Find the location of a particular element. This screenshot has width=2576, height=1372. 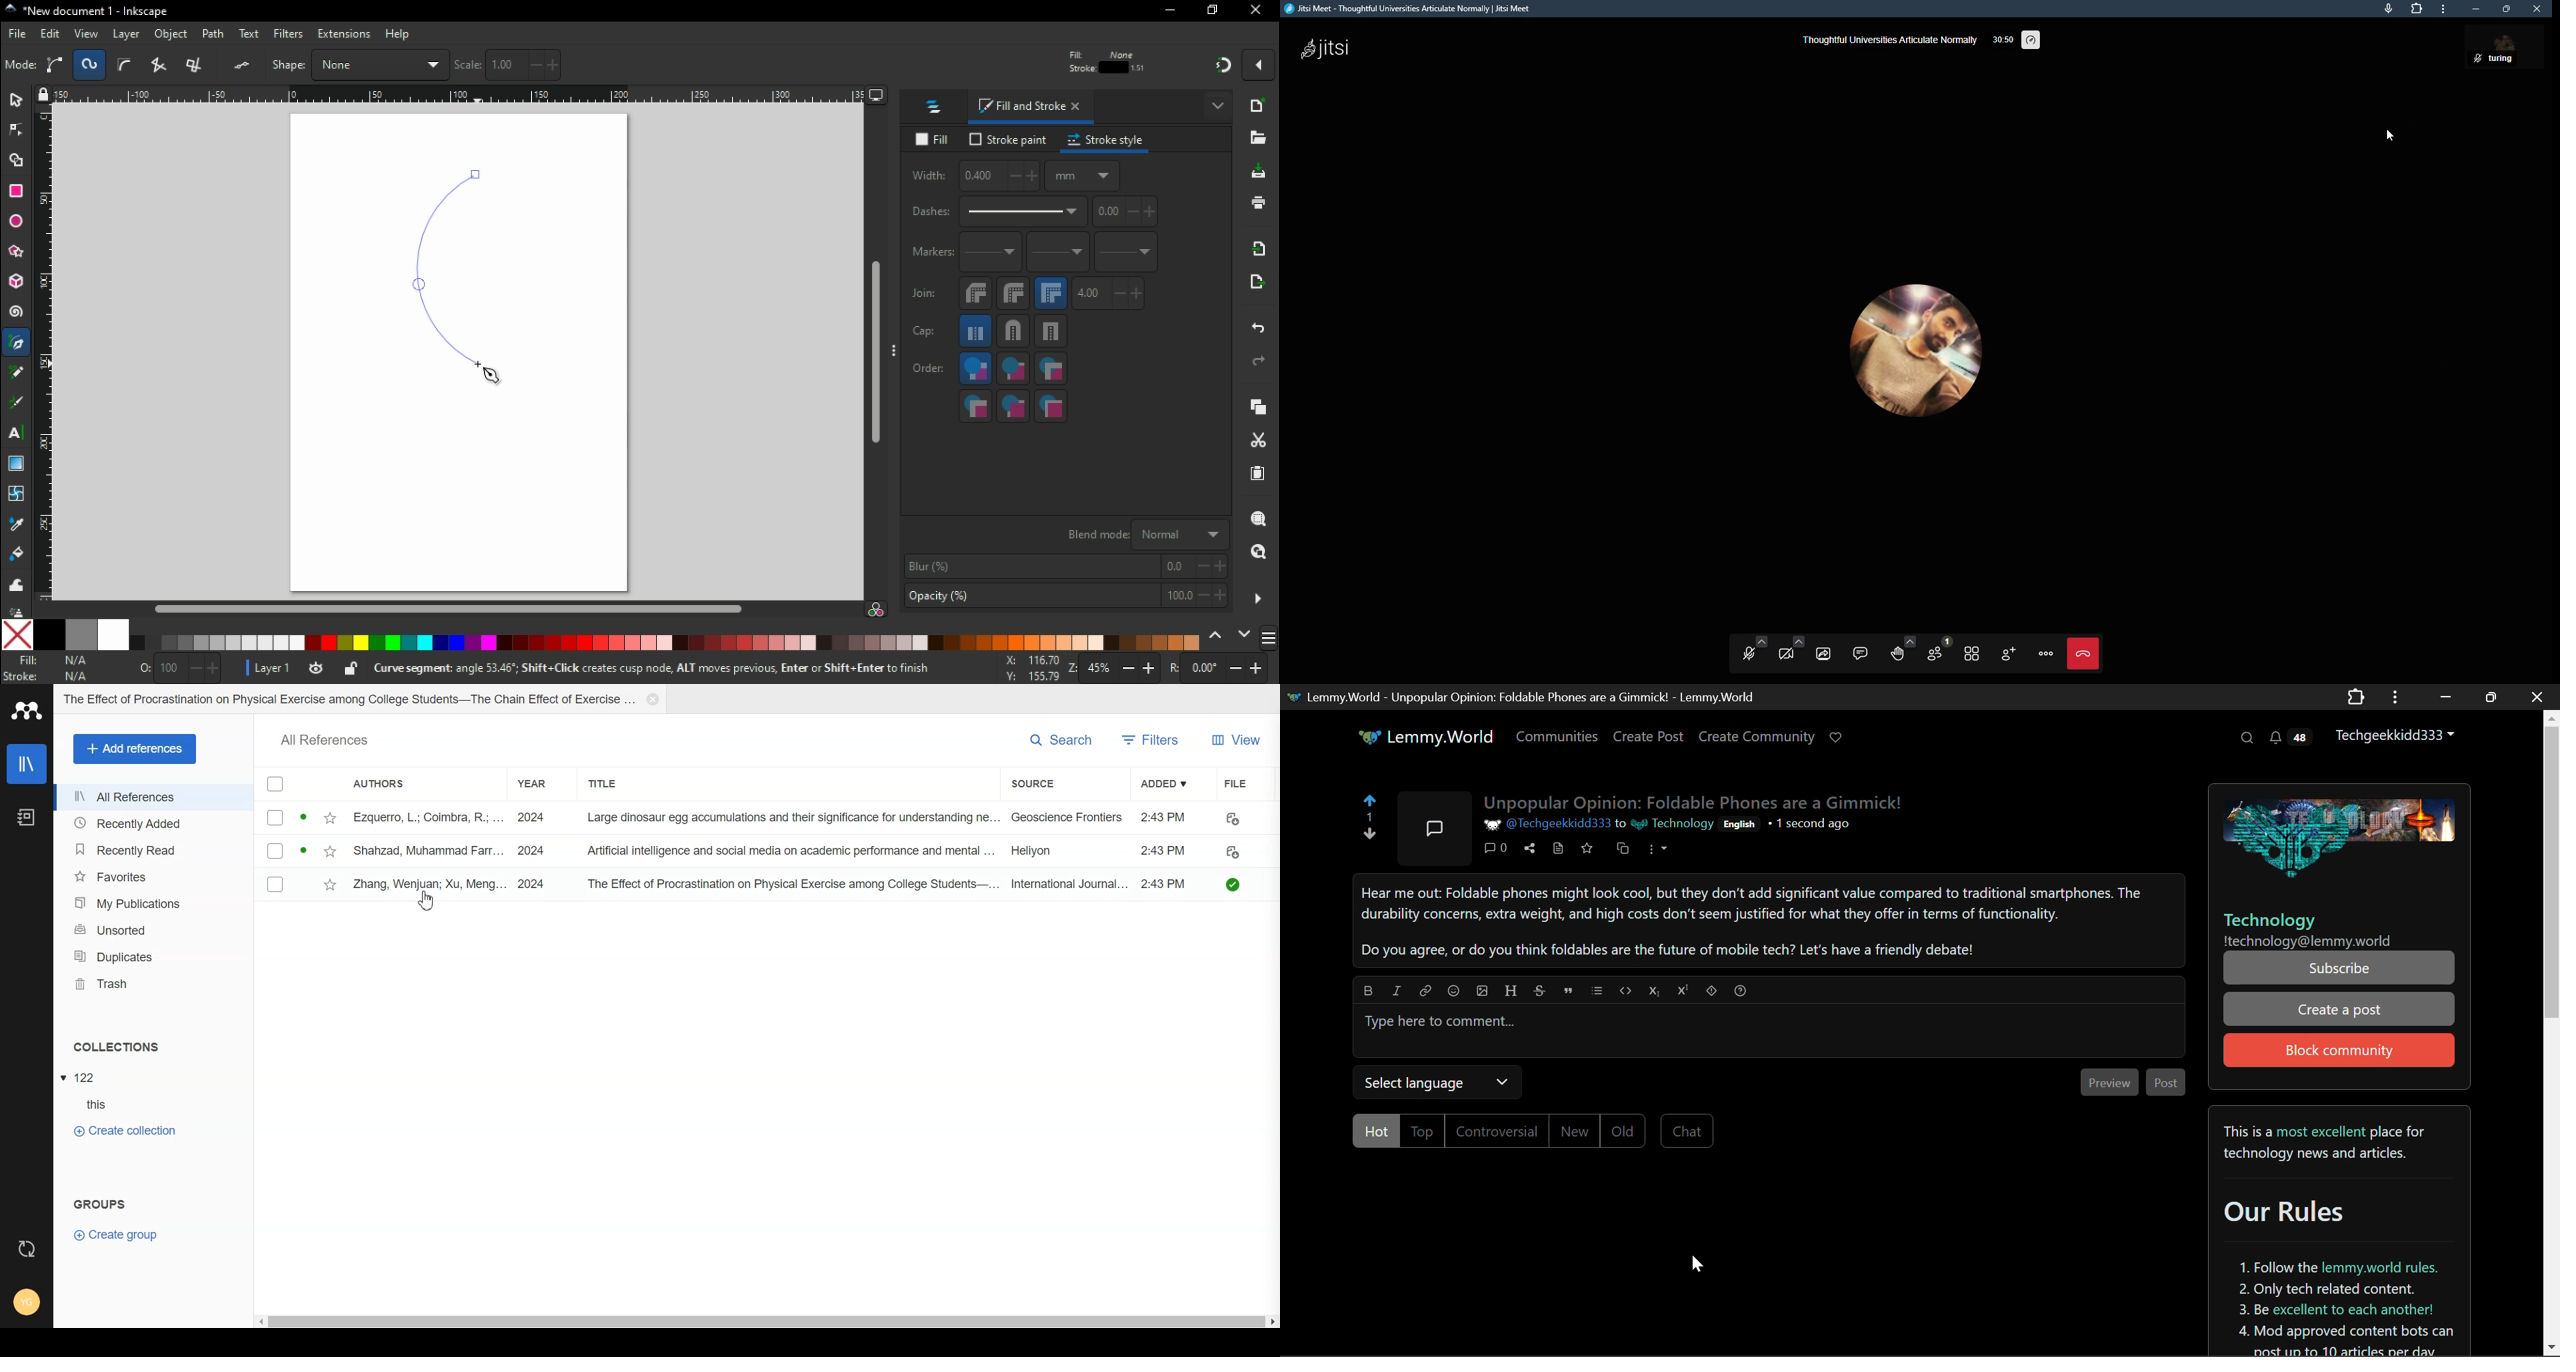

maximize is located at coordinates (2507, 10).